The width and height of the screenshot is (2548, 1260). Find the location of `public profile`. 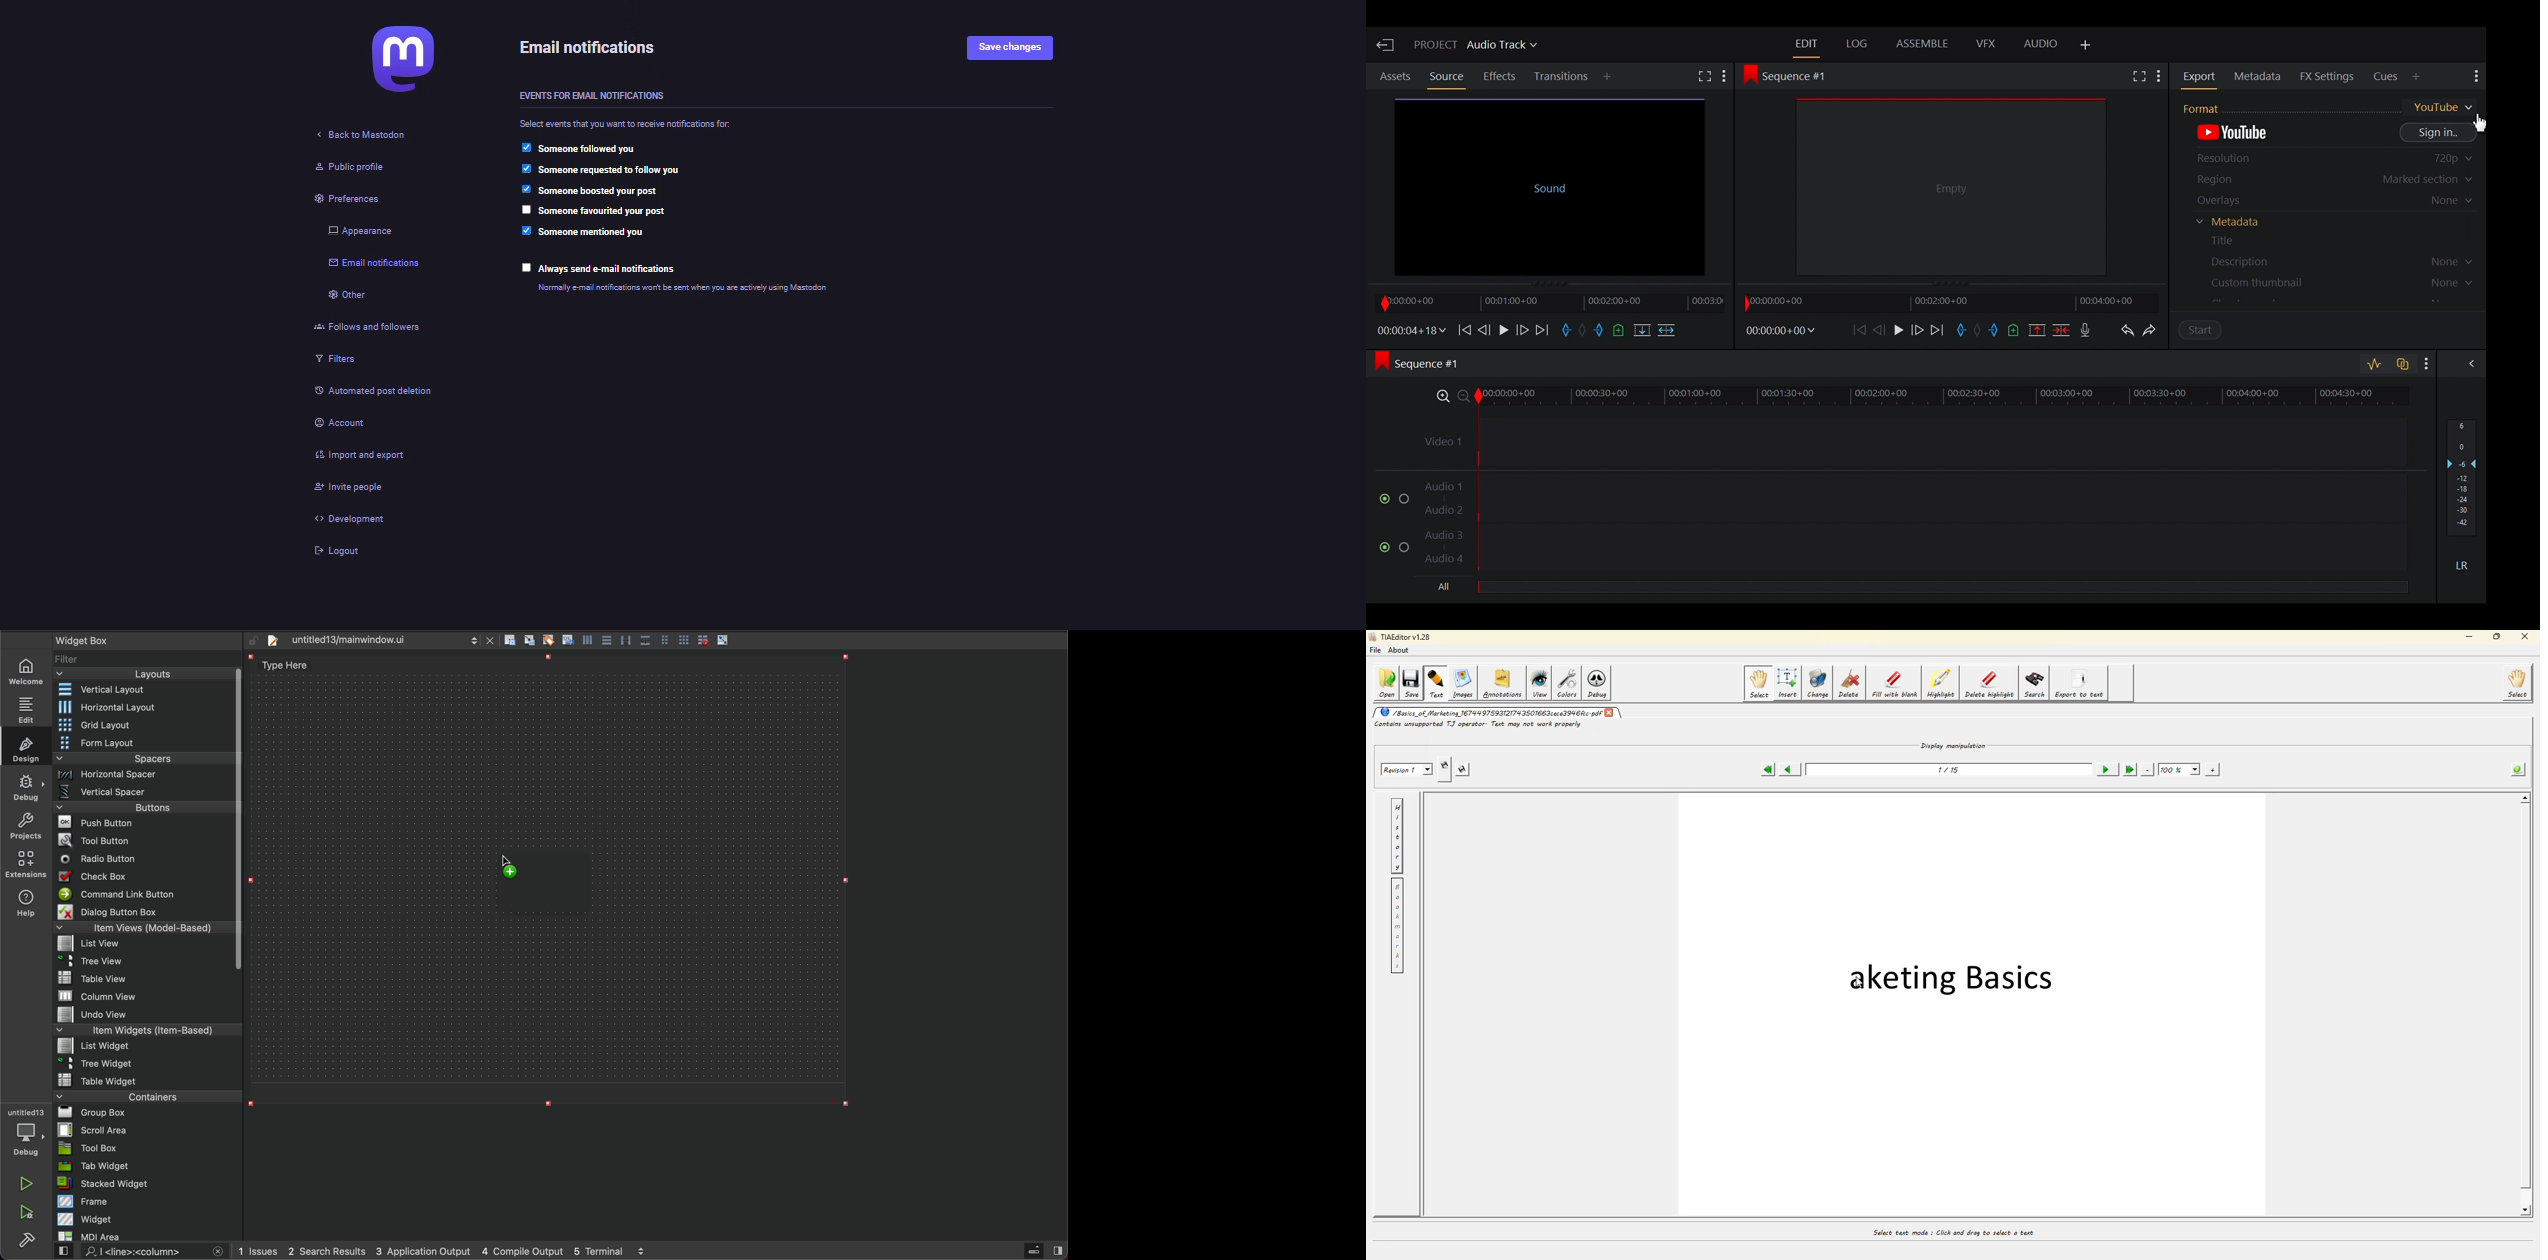

public profile is located at coordinates (342, 167).